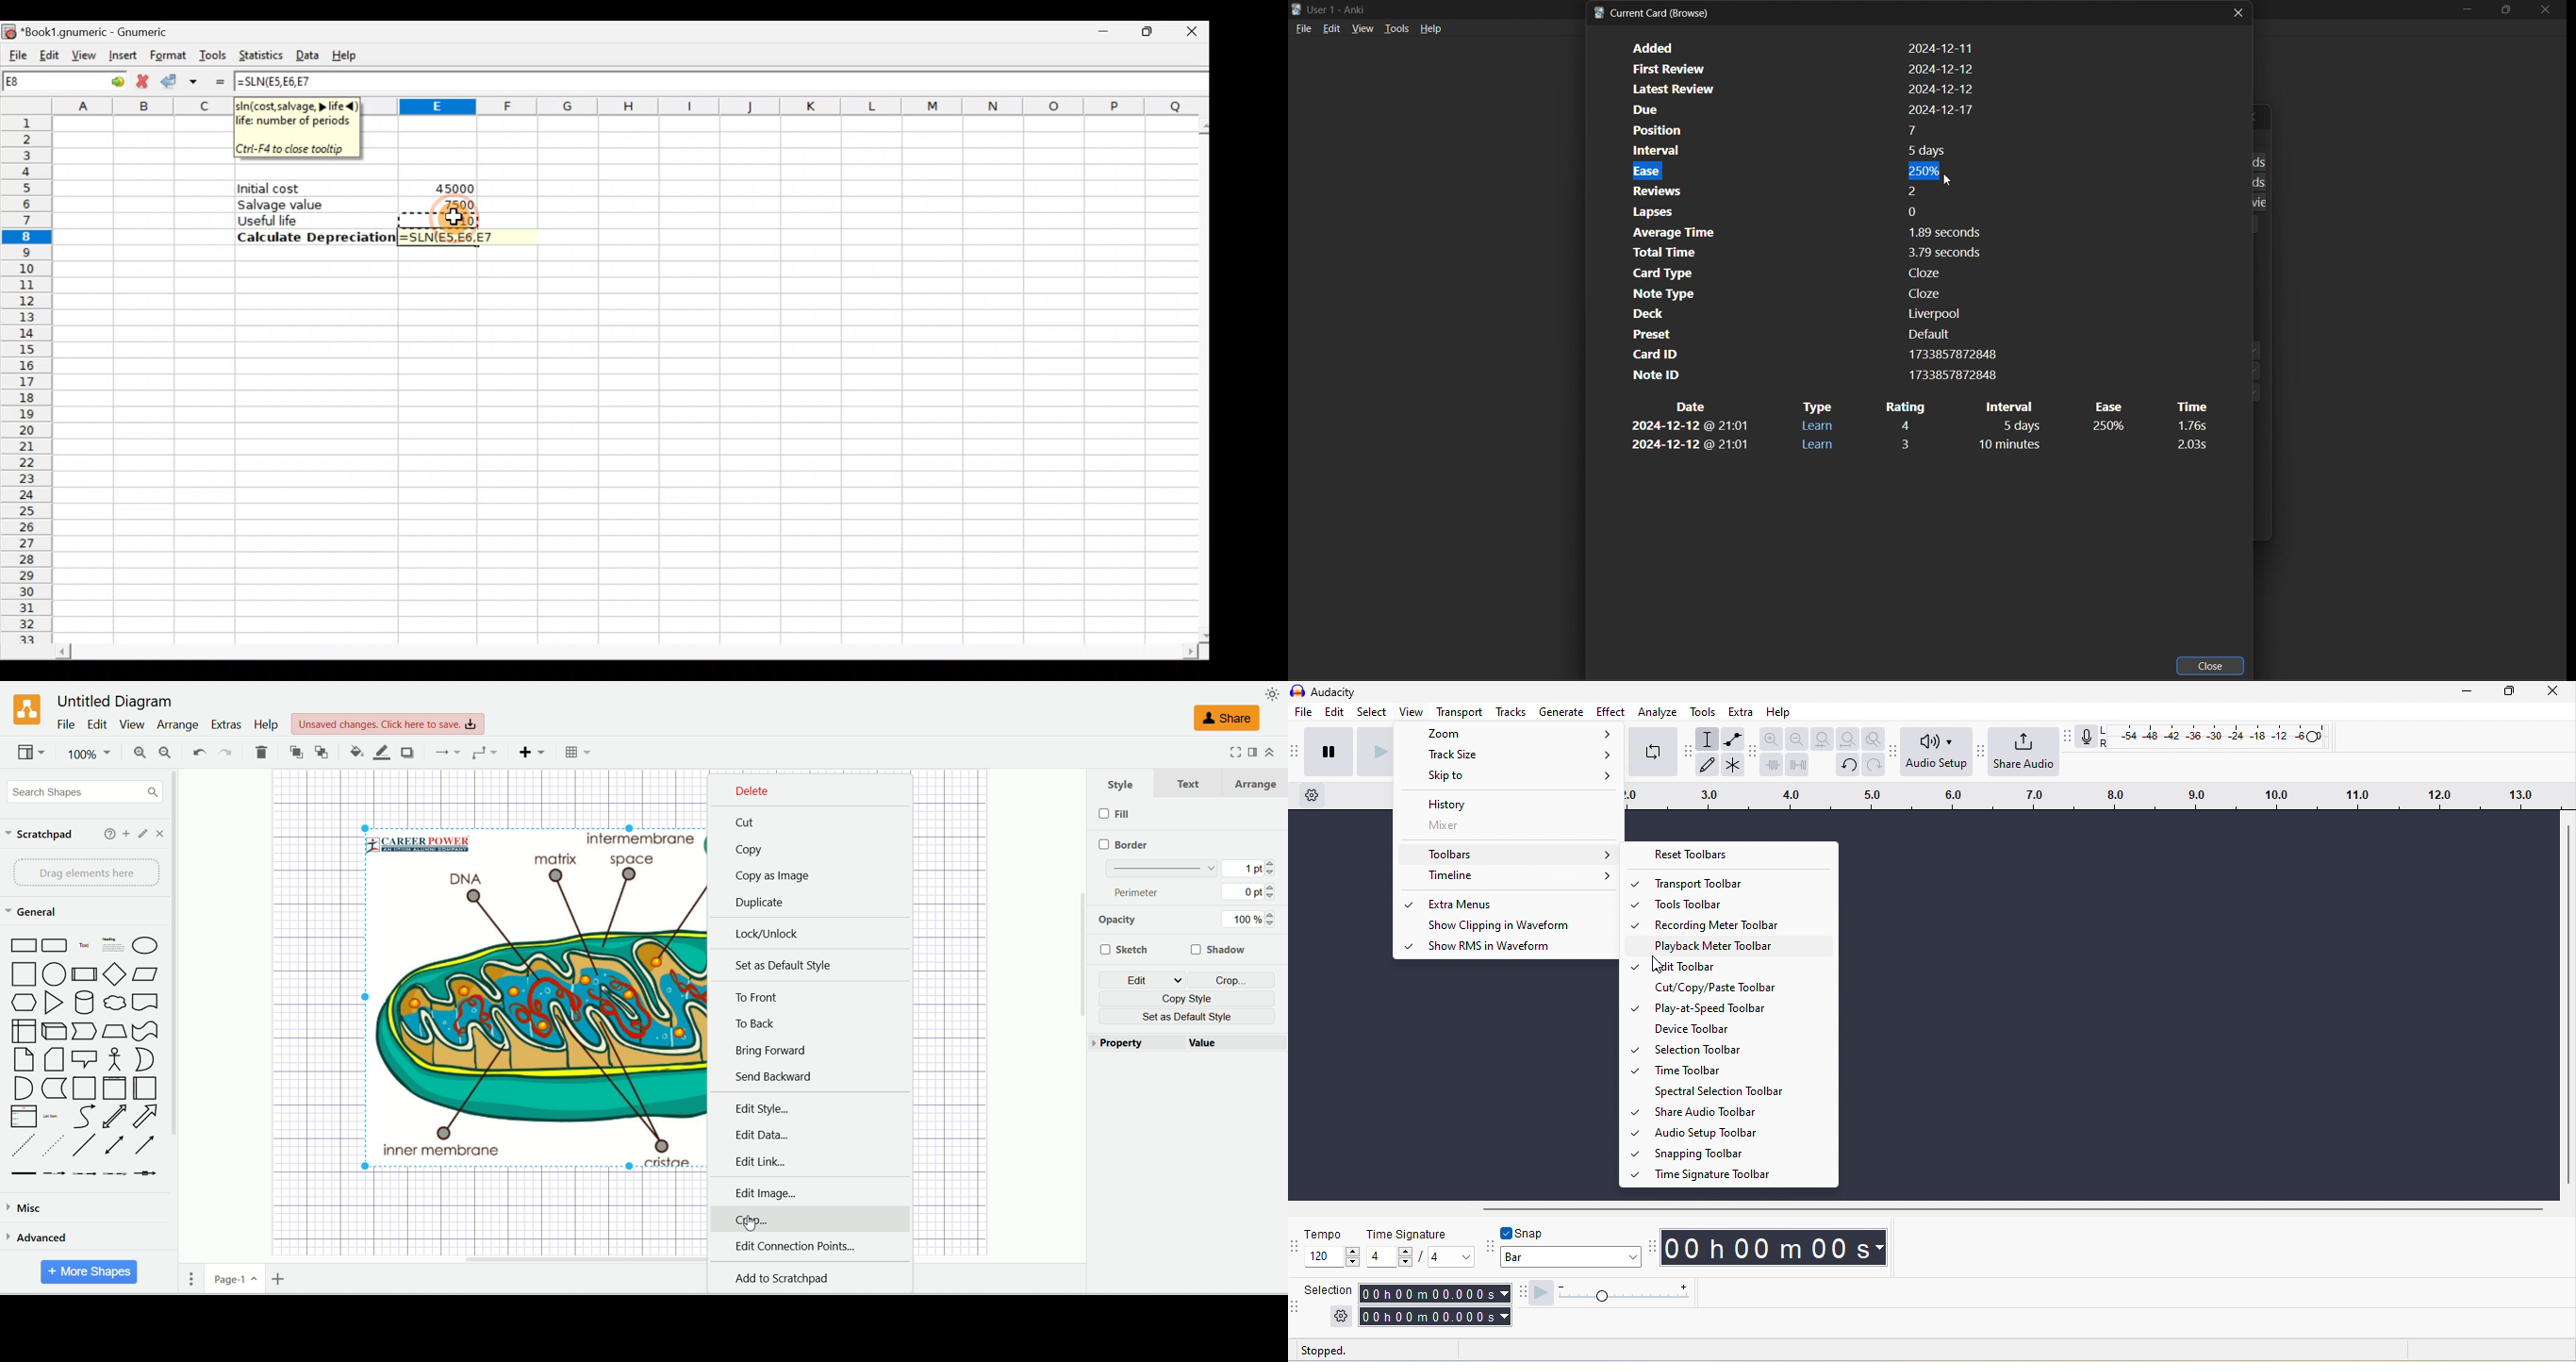 Image resolution: width=2576 pixels, height=1372 pixels. What do you see at coordinates (87, 1119) in the screenshot?
I see `Curves` at bounding box center [87, 1119].